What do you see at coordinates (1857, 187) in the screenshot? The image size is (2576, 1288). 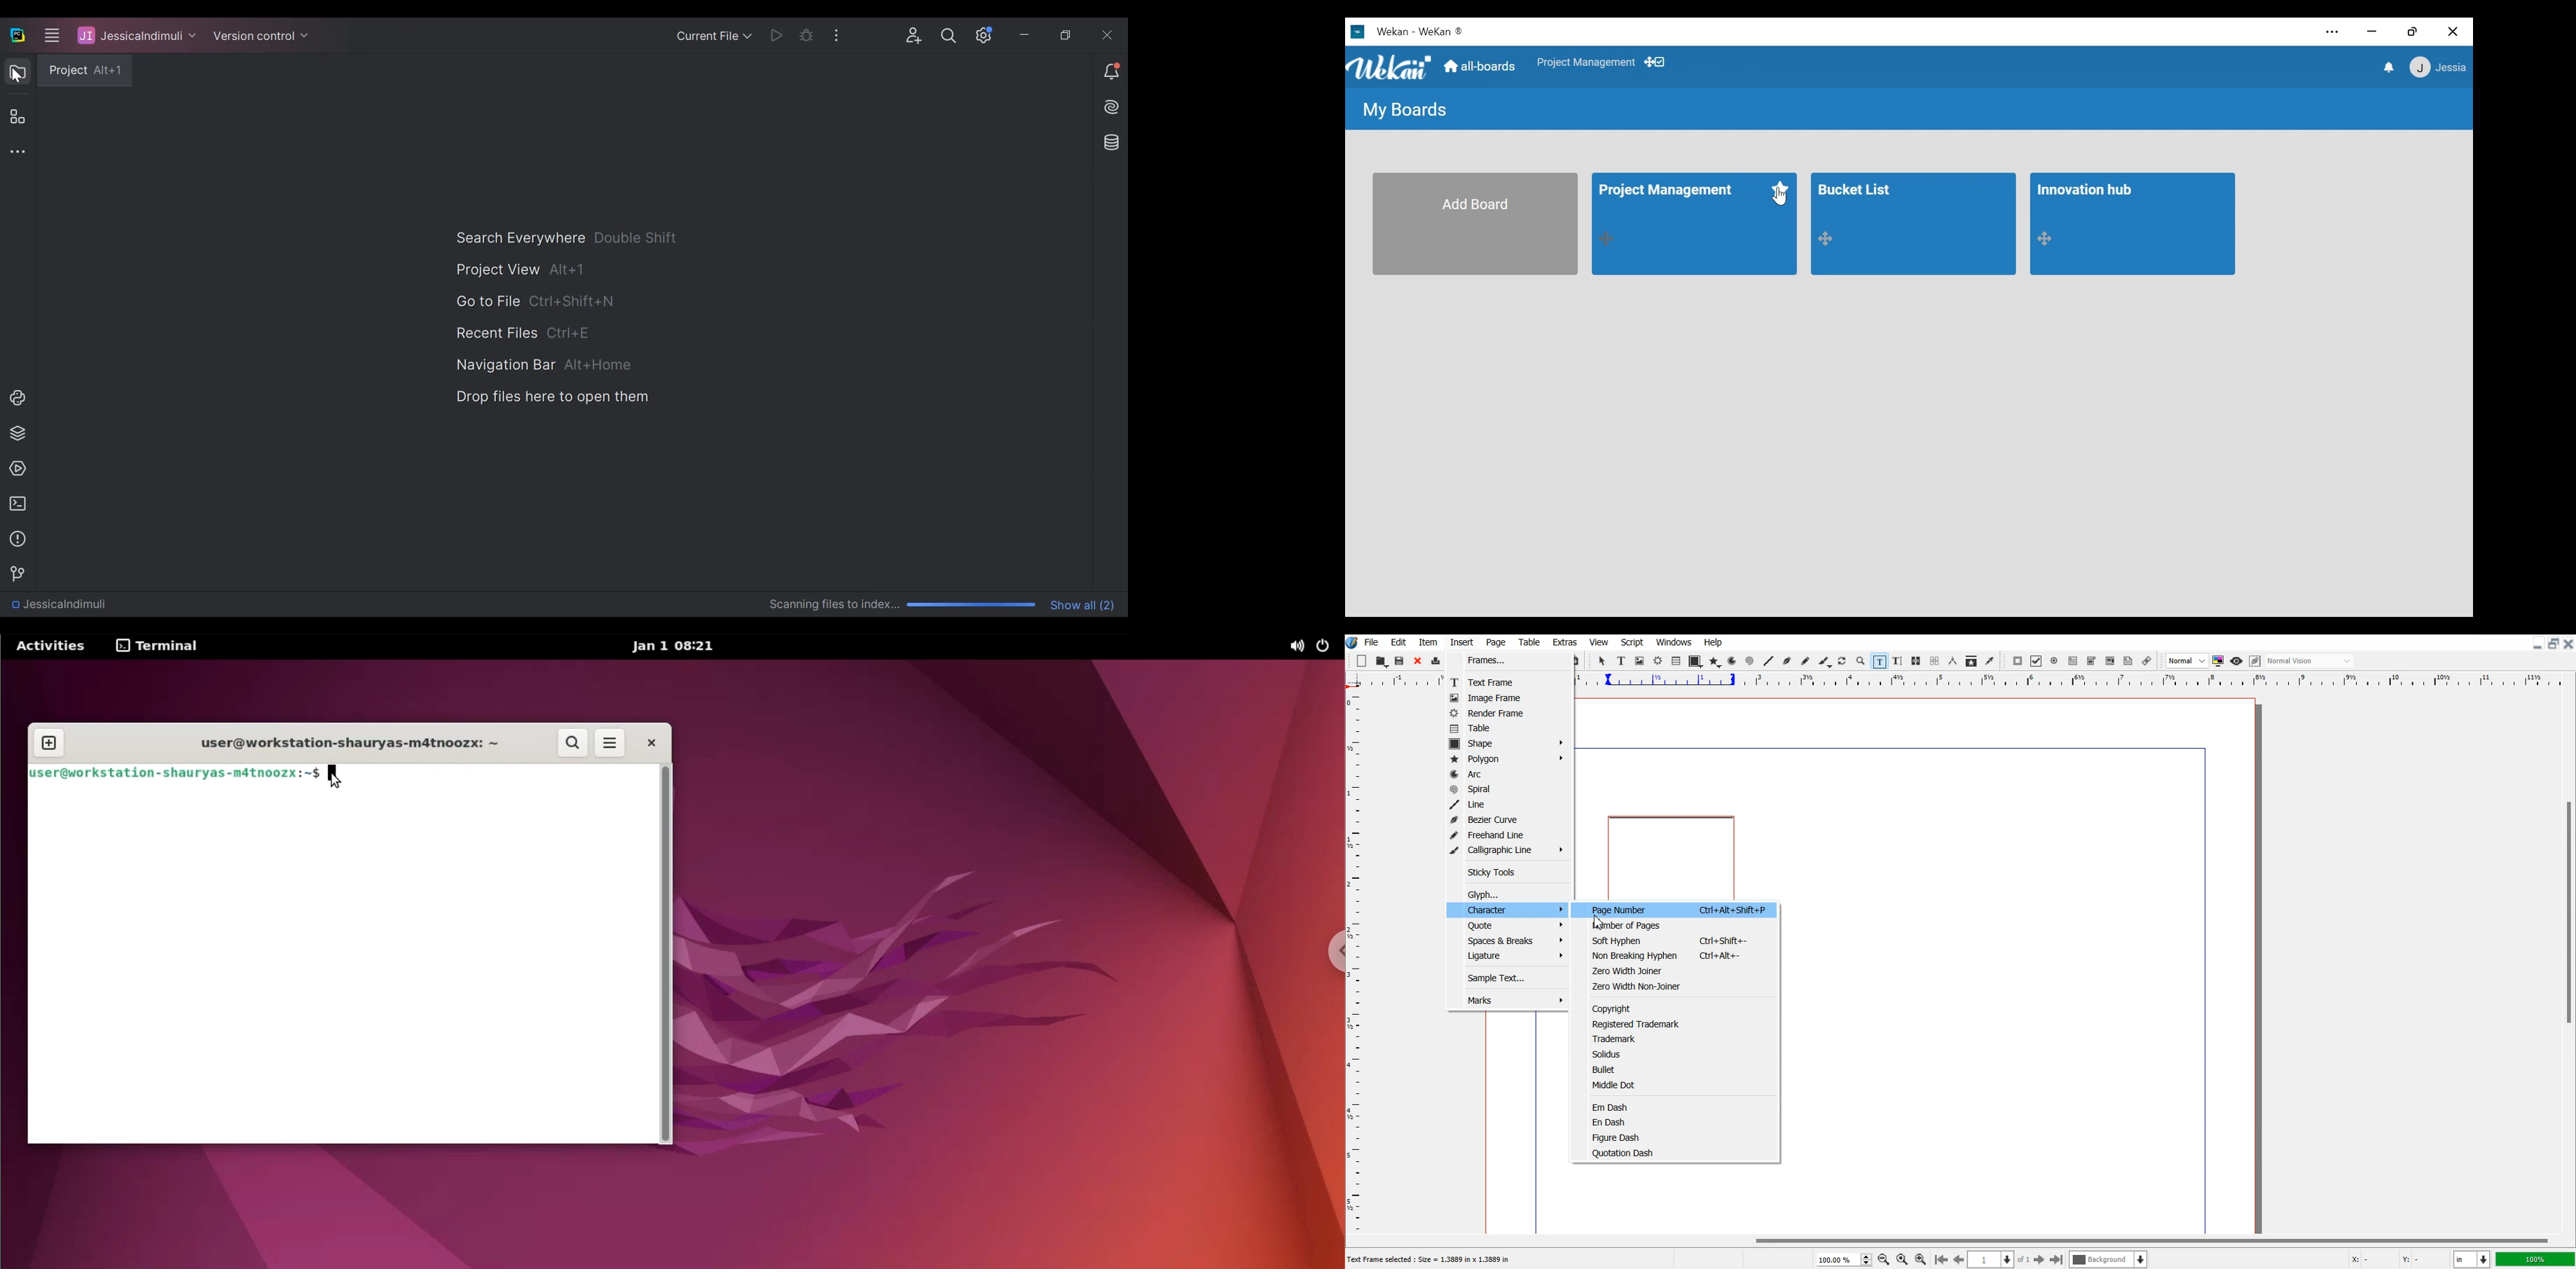 I see `Board Title` at bounding box center [1857, 187].